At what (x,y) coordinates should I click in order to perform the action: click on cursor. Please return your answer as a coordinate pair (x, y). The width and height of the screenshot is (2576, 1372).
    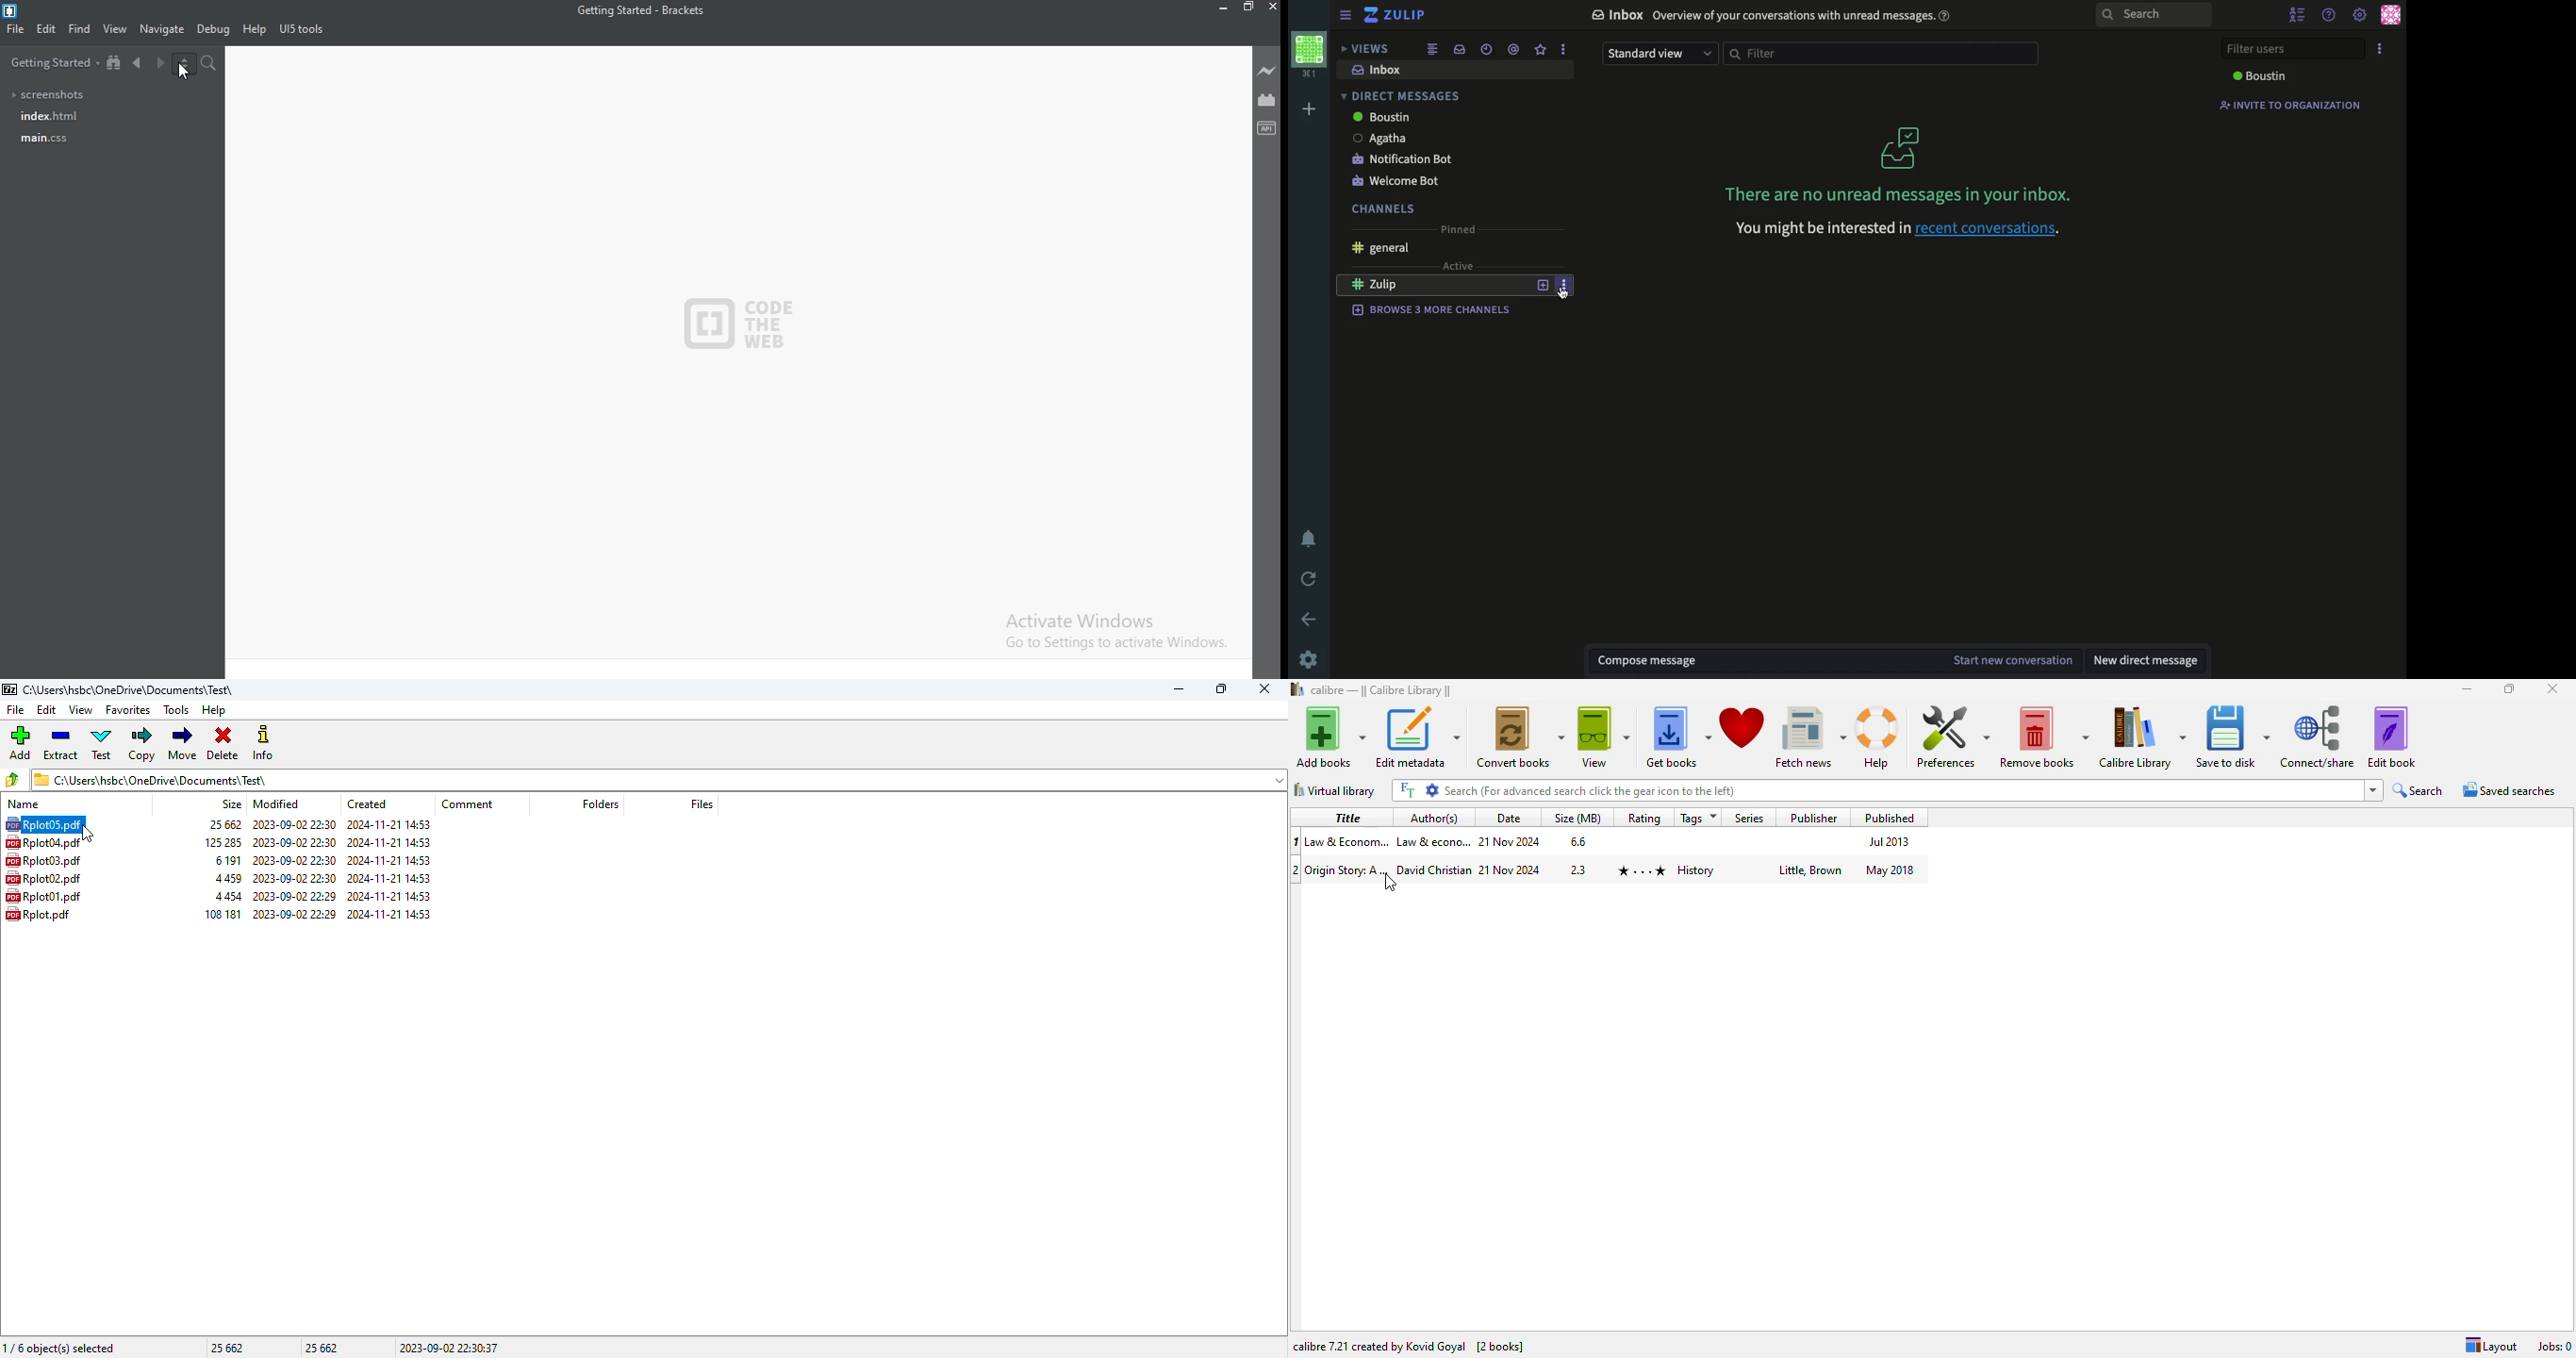
    Looking at the image, I should click on (184, 73).